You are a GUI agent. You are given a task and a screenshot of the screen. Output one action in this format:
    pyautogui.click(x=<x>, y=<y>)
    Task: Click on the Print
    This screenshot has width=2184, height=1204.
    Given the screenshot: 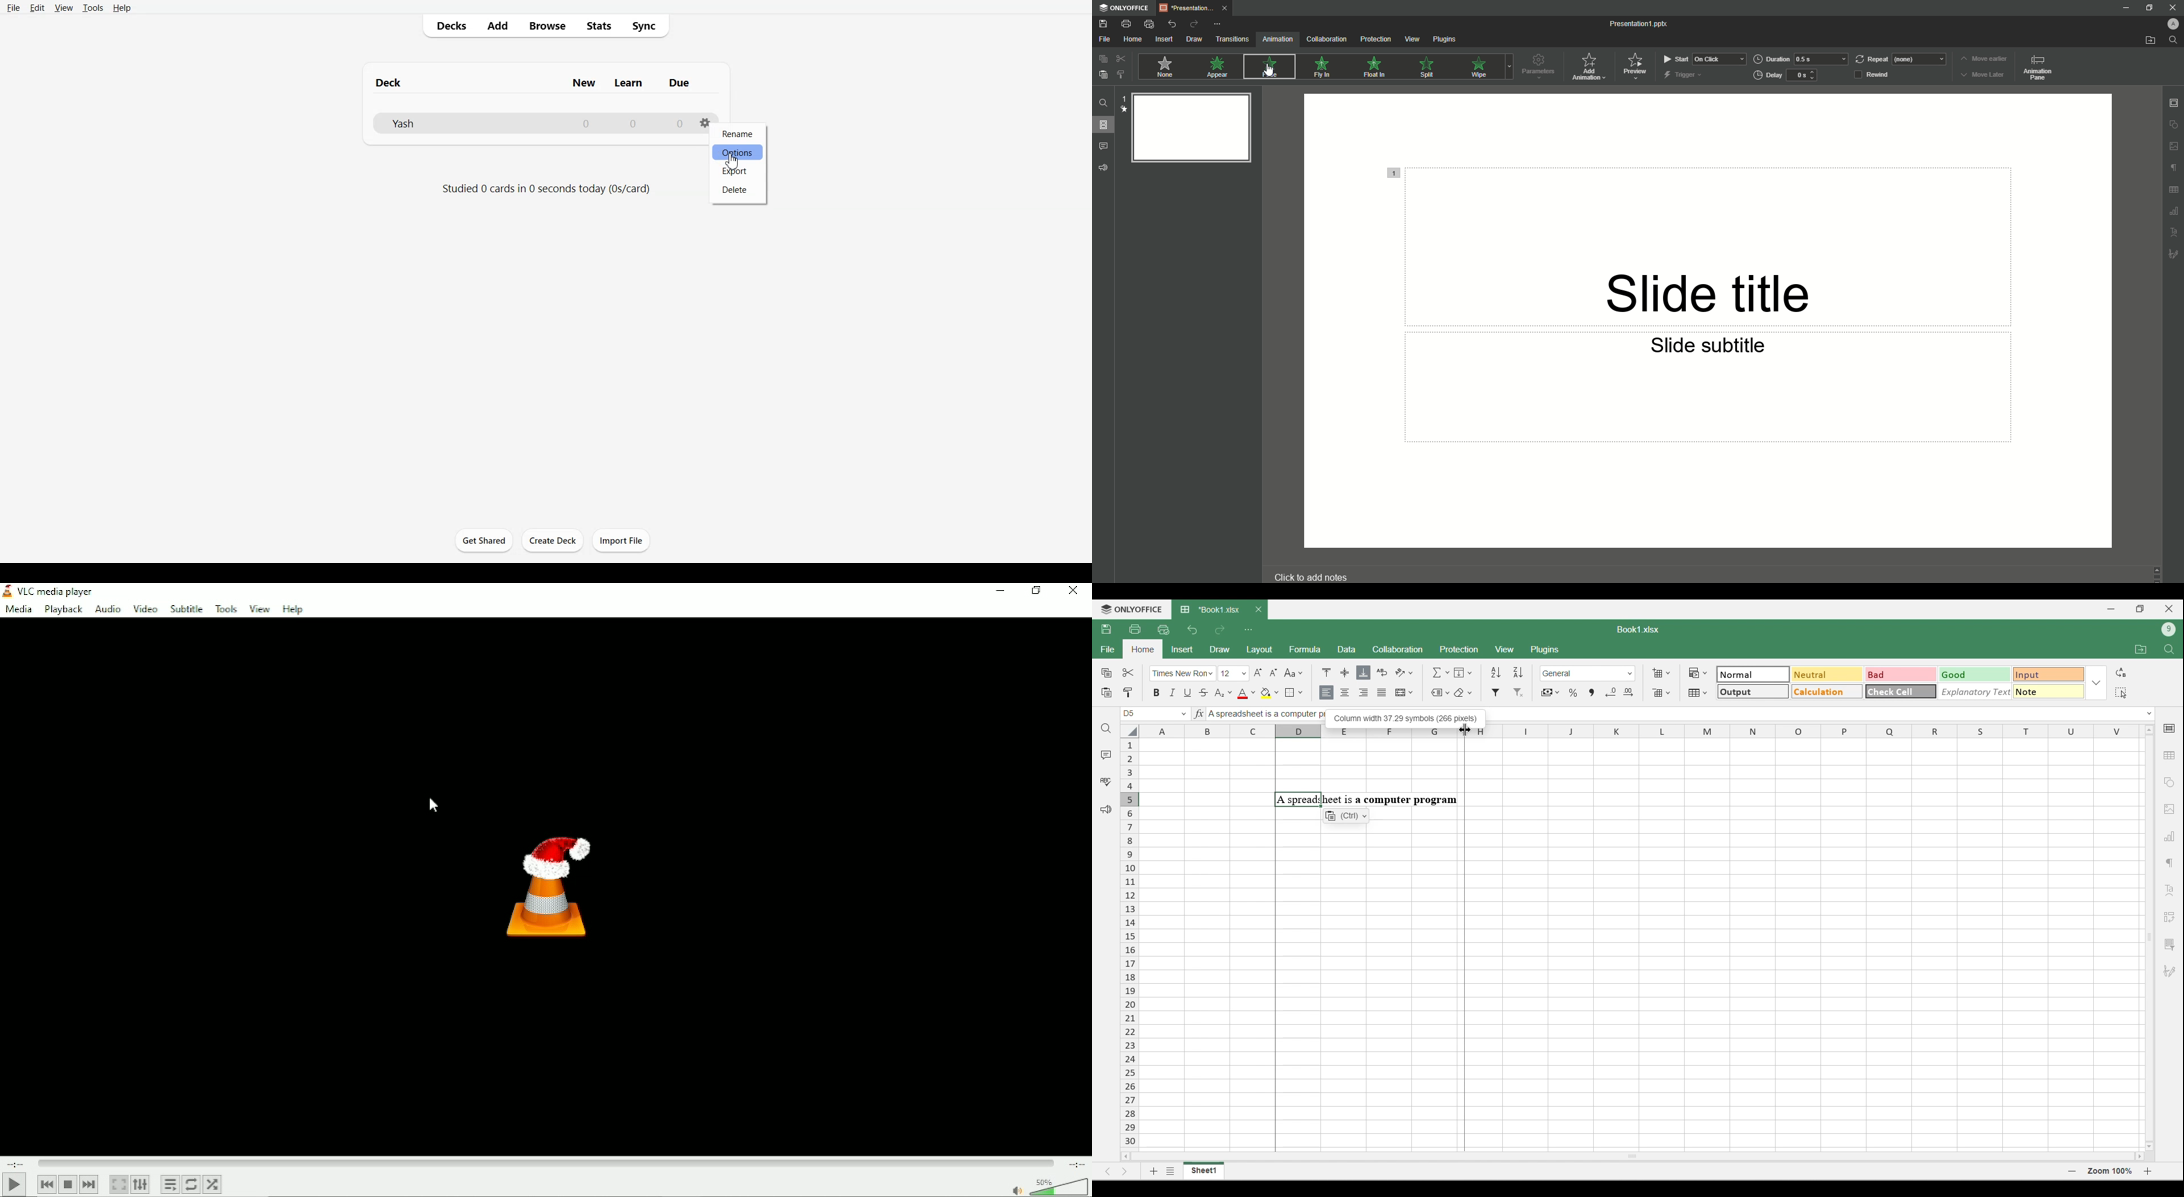 What is the action you would take?
    pyautogui.click(x=1126, y=23)
    